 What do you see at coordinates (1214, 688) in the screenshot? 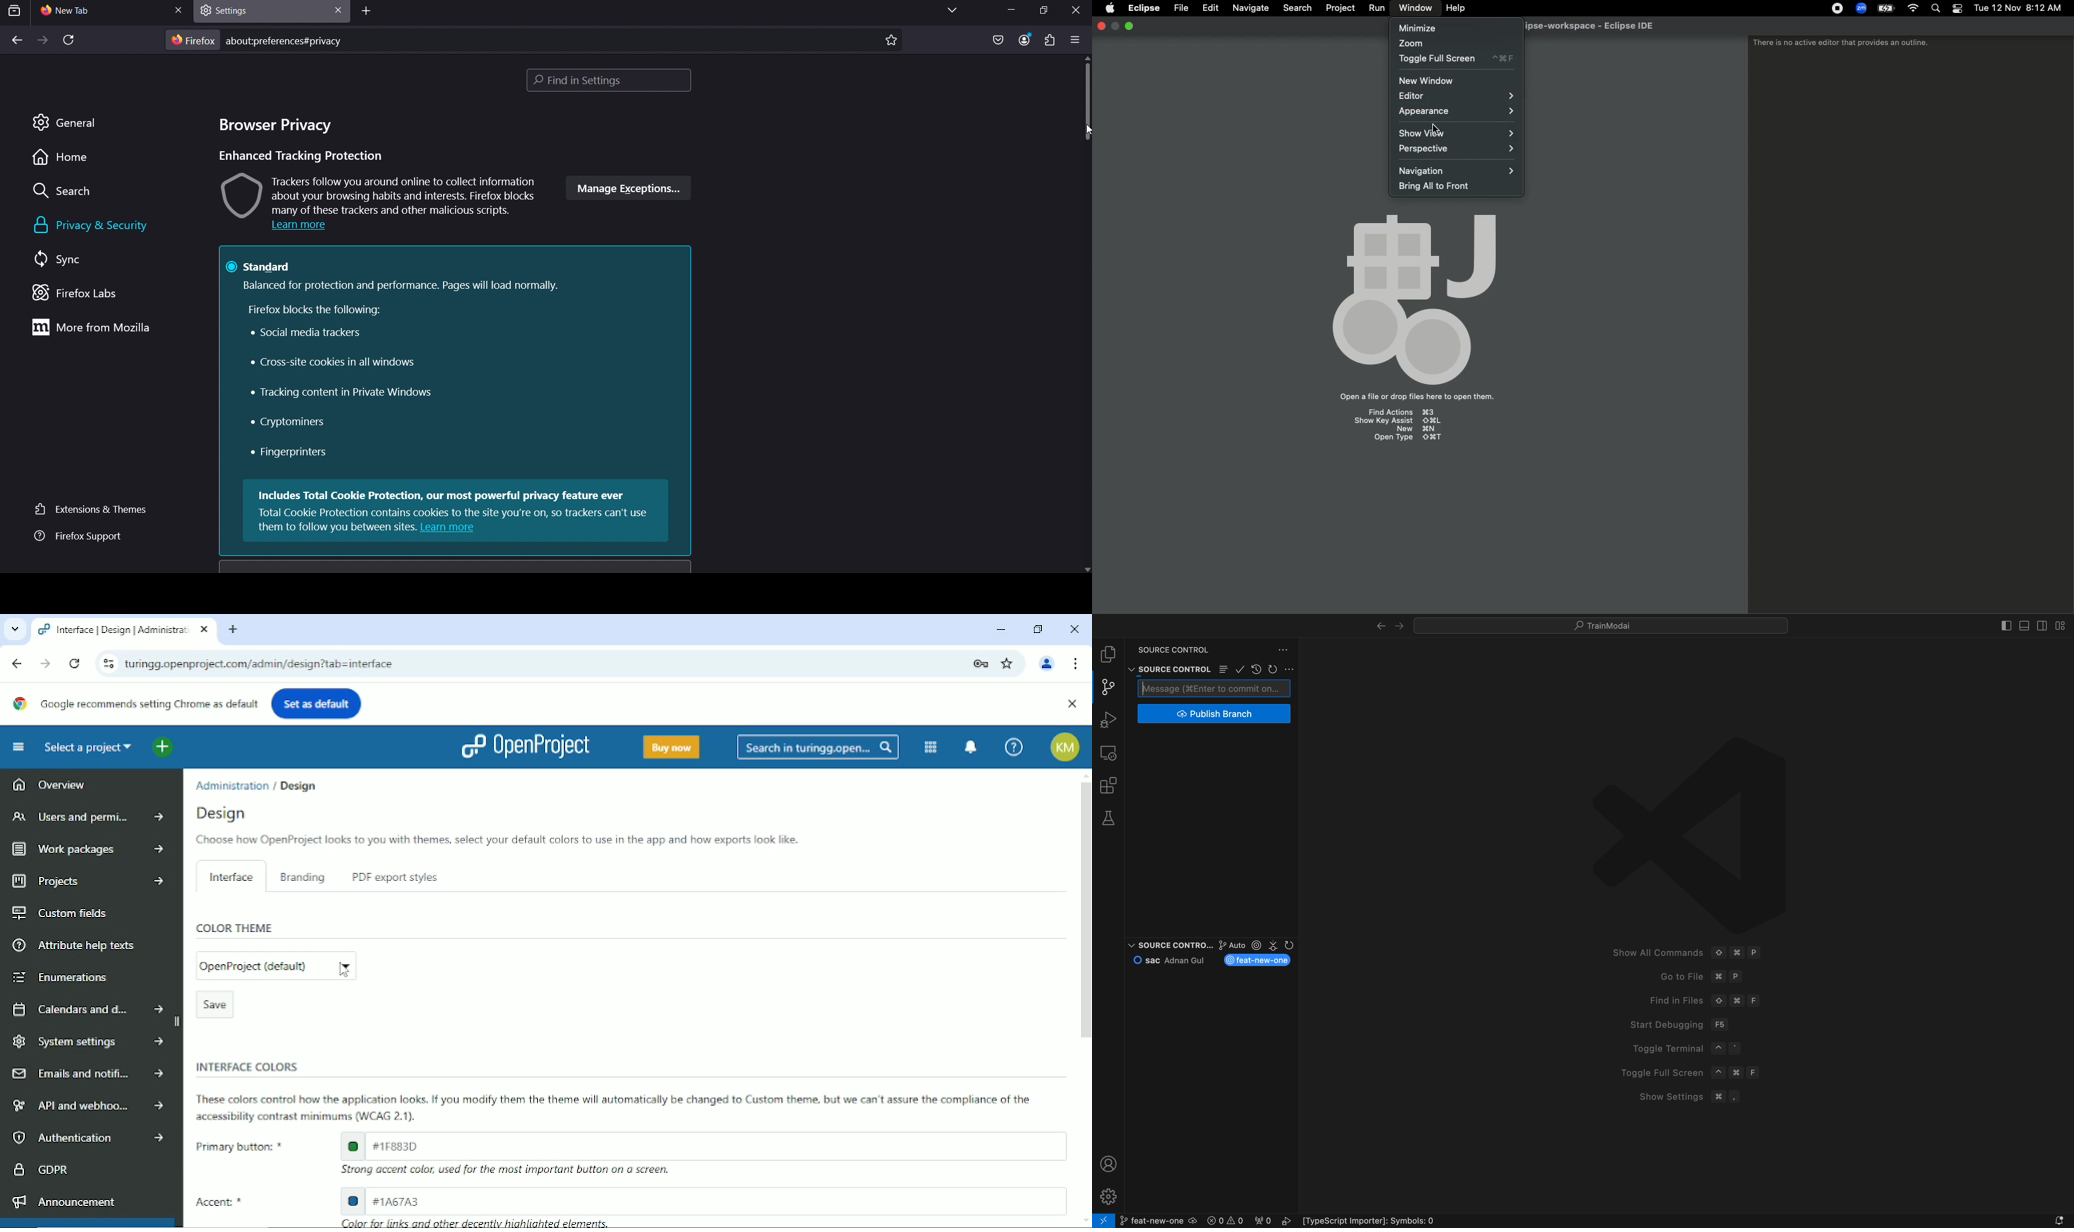
I see `commit message` at bounding box center [1214, 688].